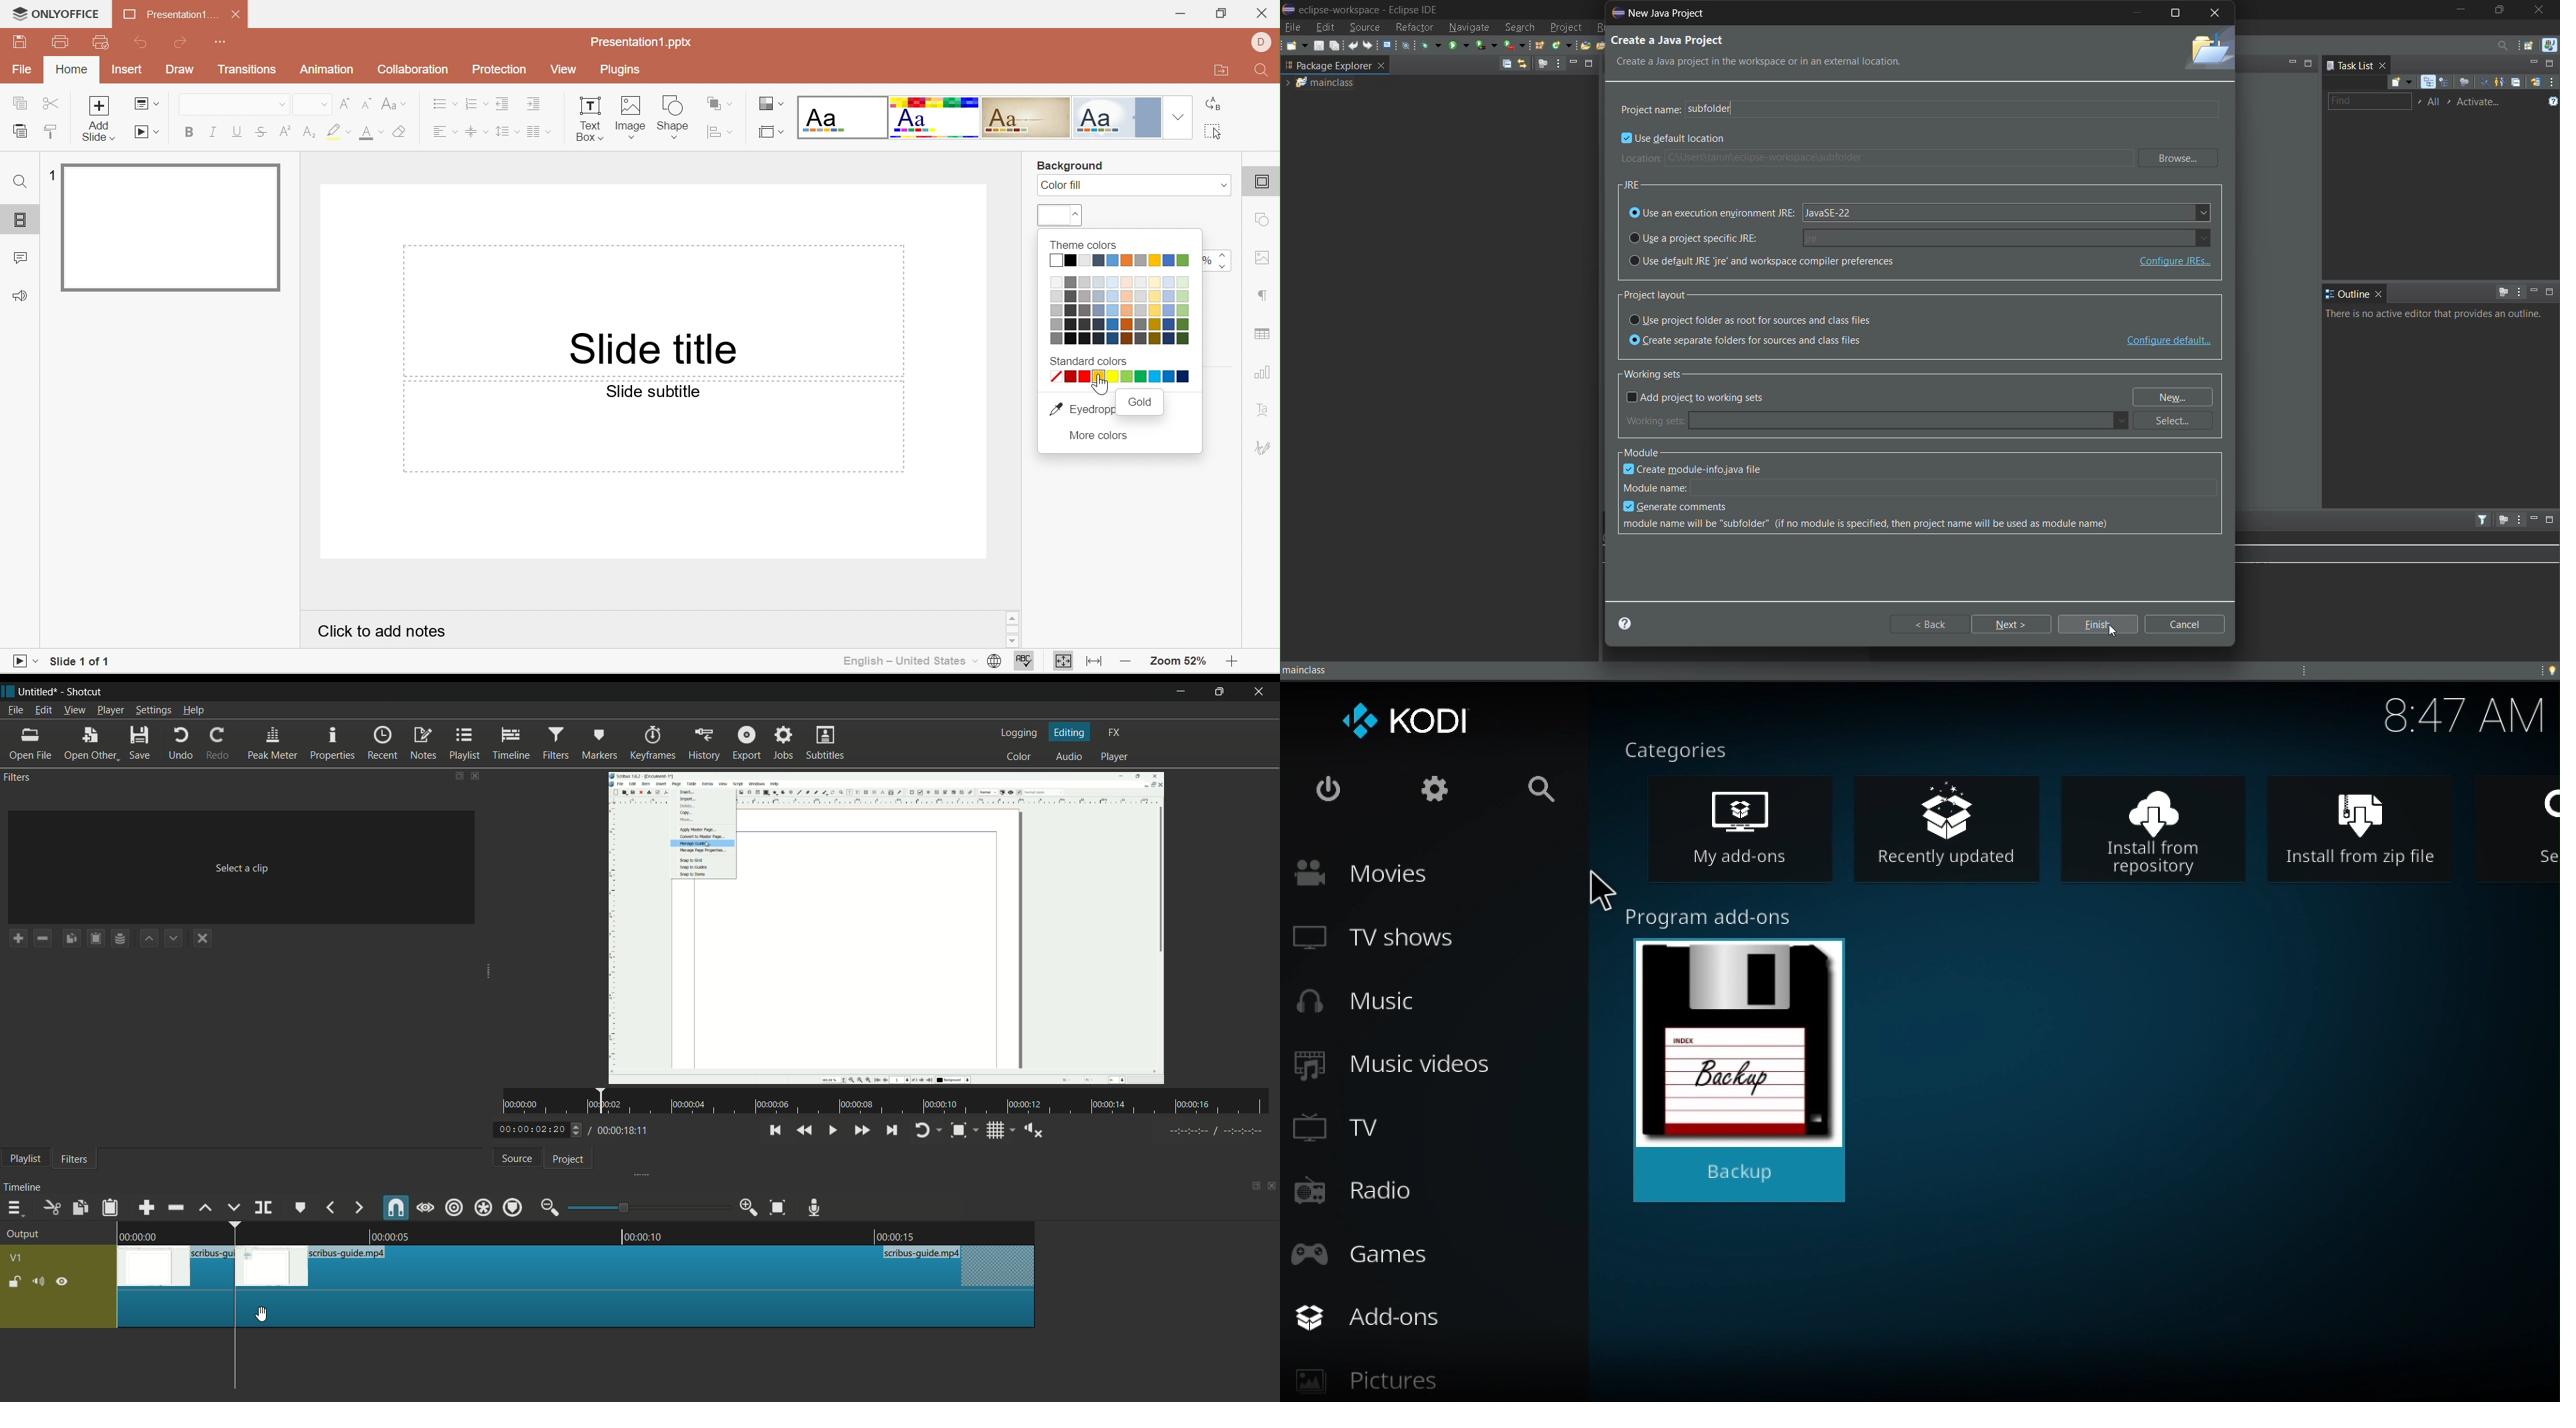 This screenshot has width=2576, height=1428. I want to click on Print, so click(59, 43).